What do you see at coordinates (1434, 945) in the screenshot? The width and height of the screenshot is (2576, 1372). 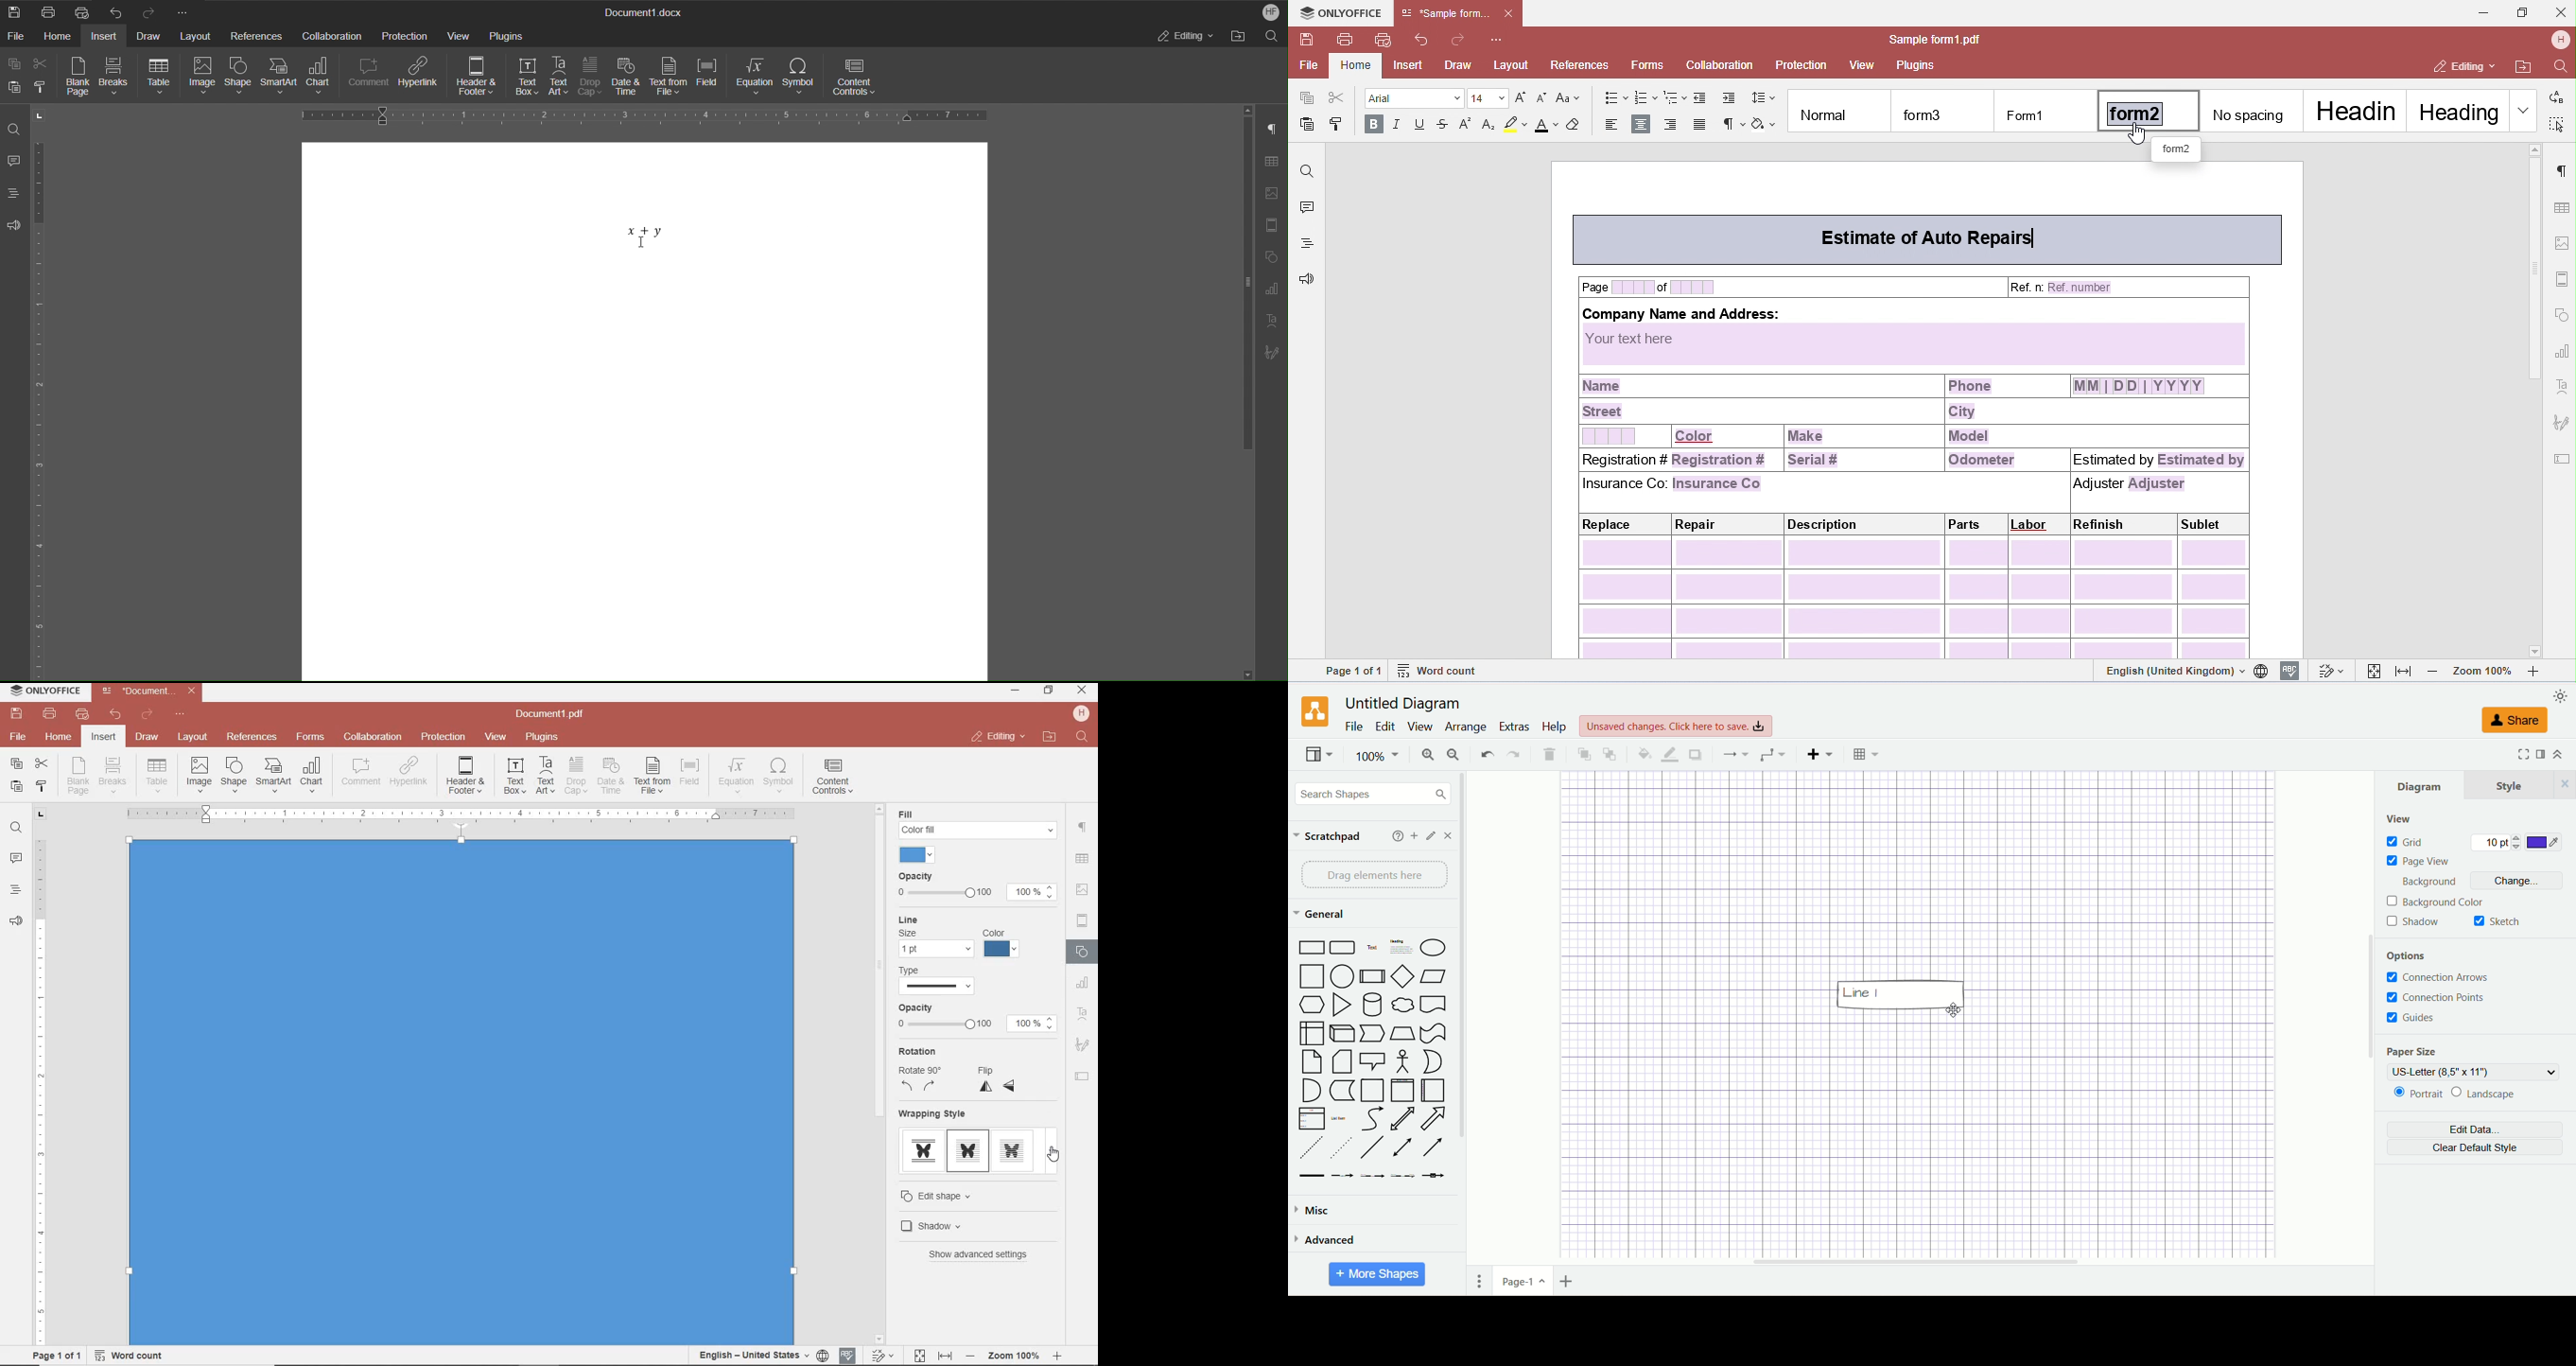 I see `Ellipse` at bounding box center [1434, 945].